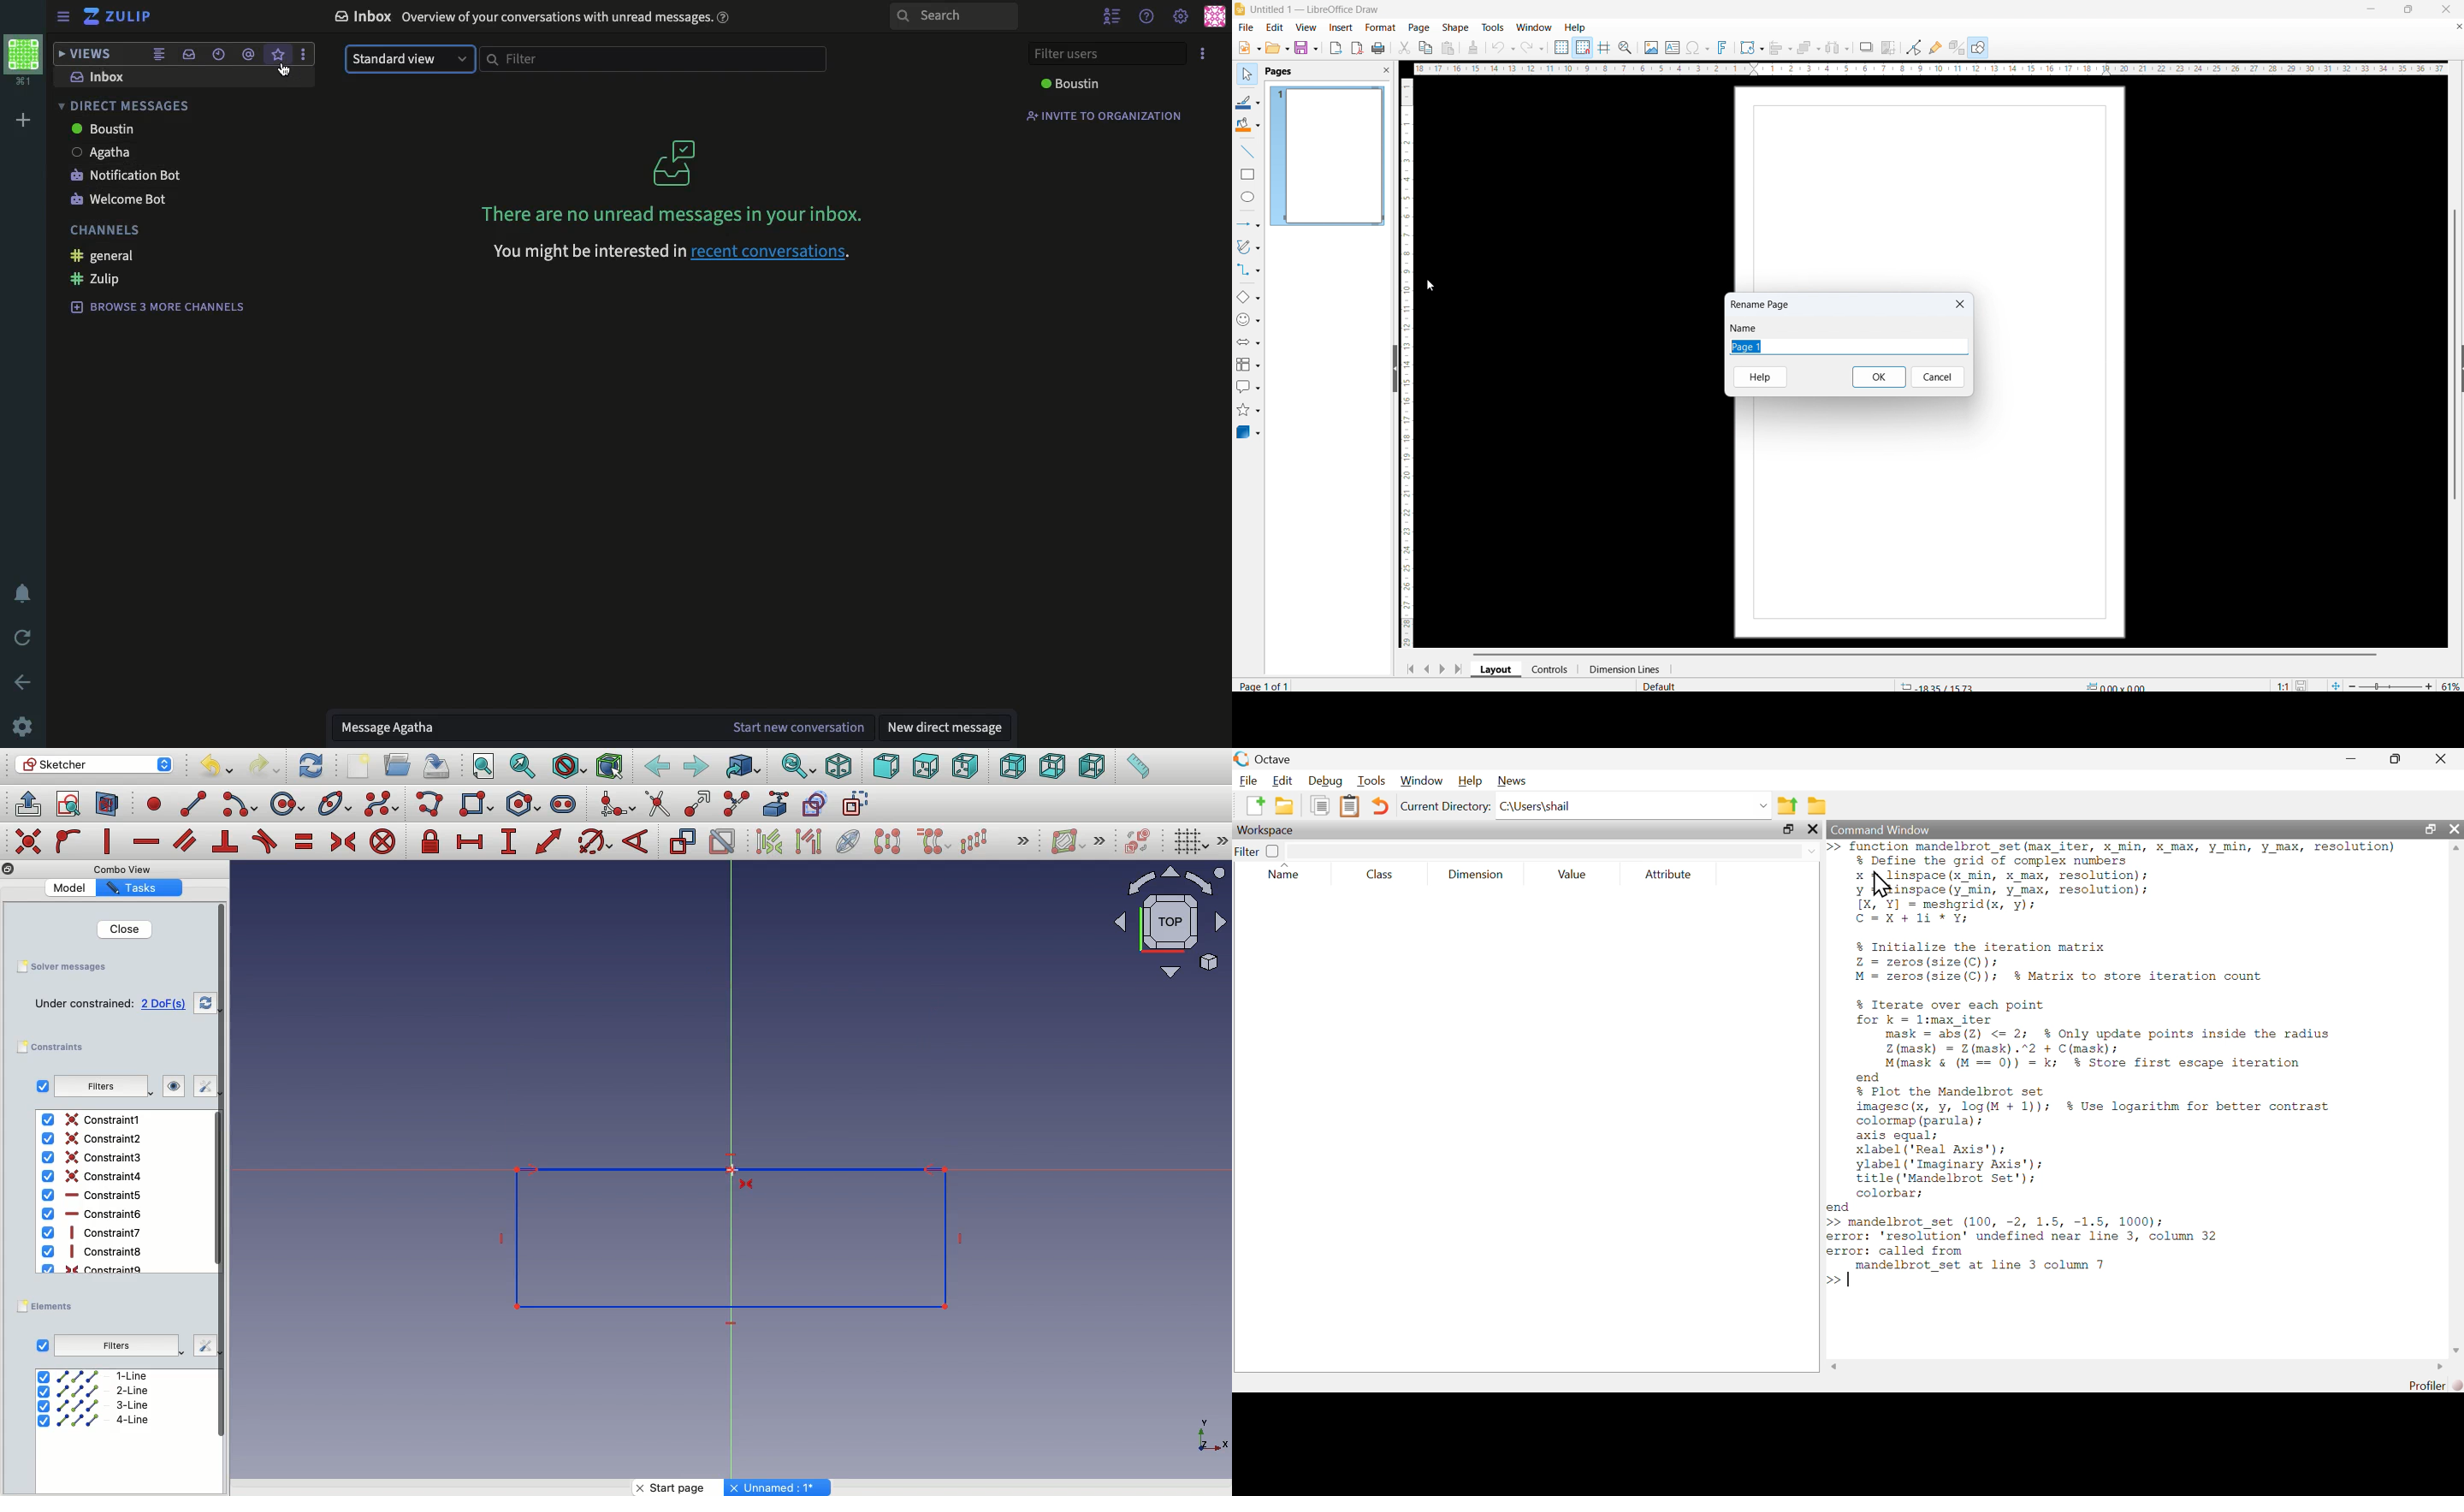 This screenshot has height=1512, width=2464. What do you see at coordinates (1267, 686) in the screenshot?
I see `page number` at bounding box center [1267, 686].